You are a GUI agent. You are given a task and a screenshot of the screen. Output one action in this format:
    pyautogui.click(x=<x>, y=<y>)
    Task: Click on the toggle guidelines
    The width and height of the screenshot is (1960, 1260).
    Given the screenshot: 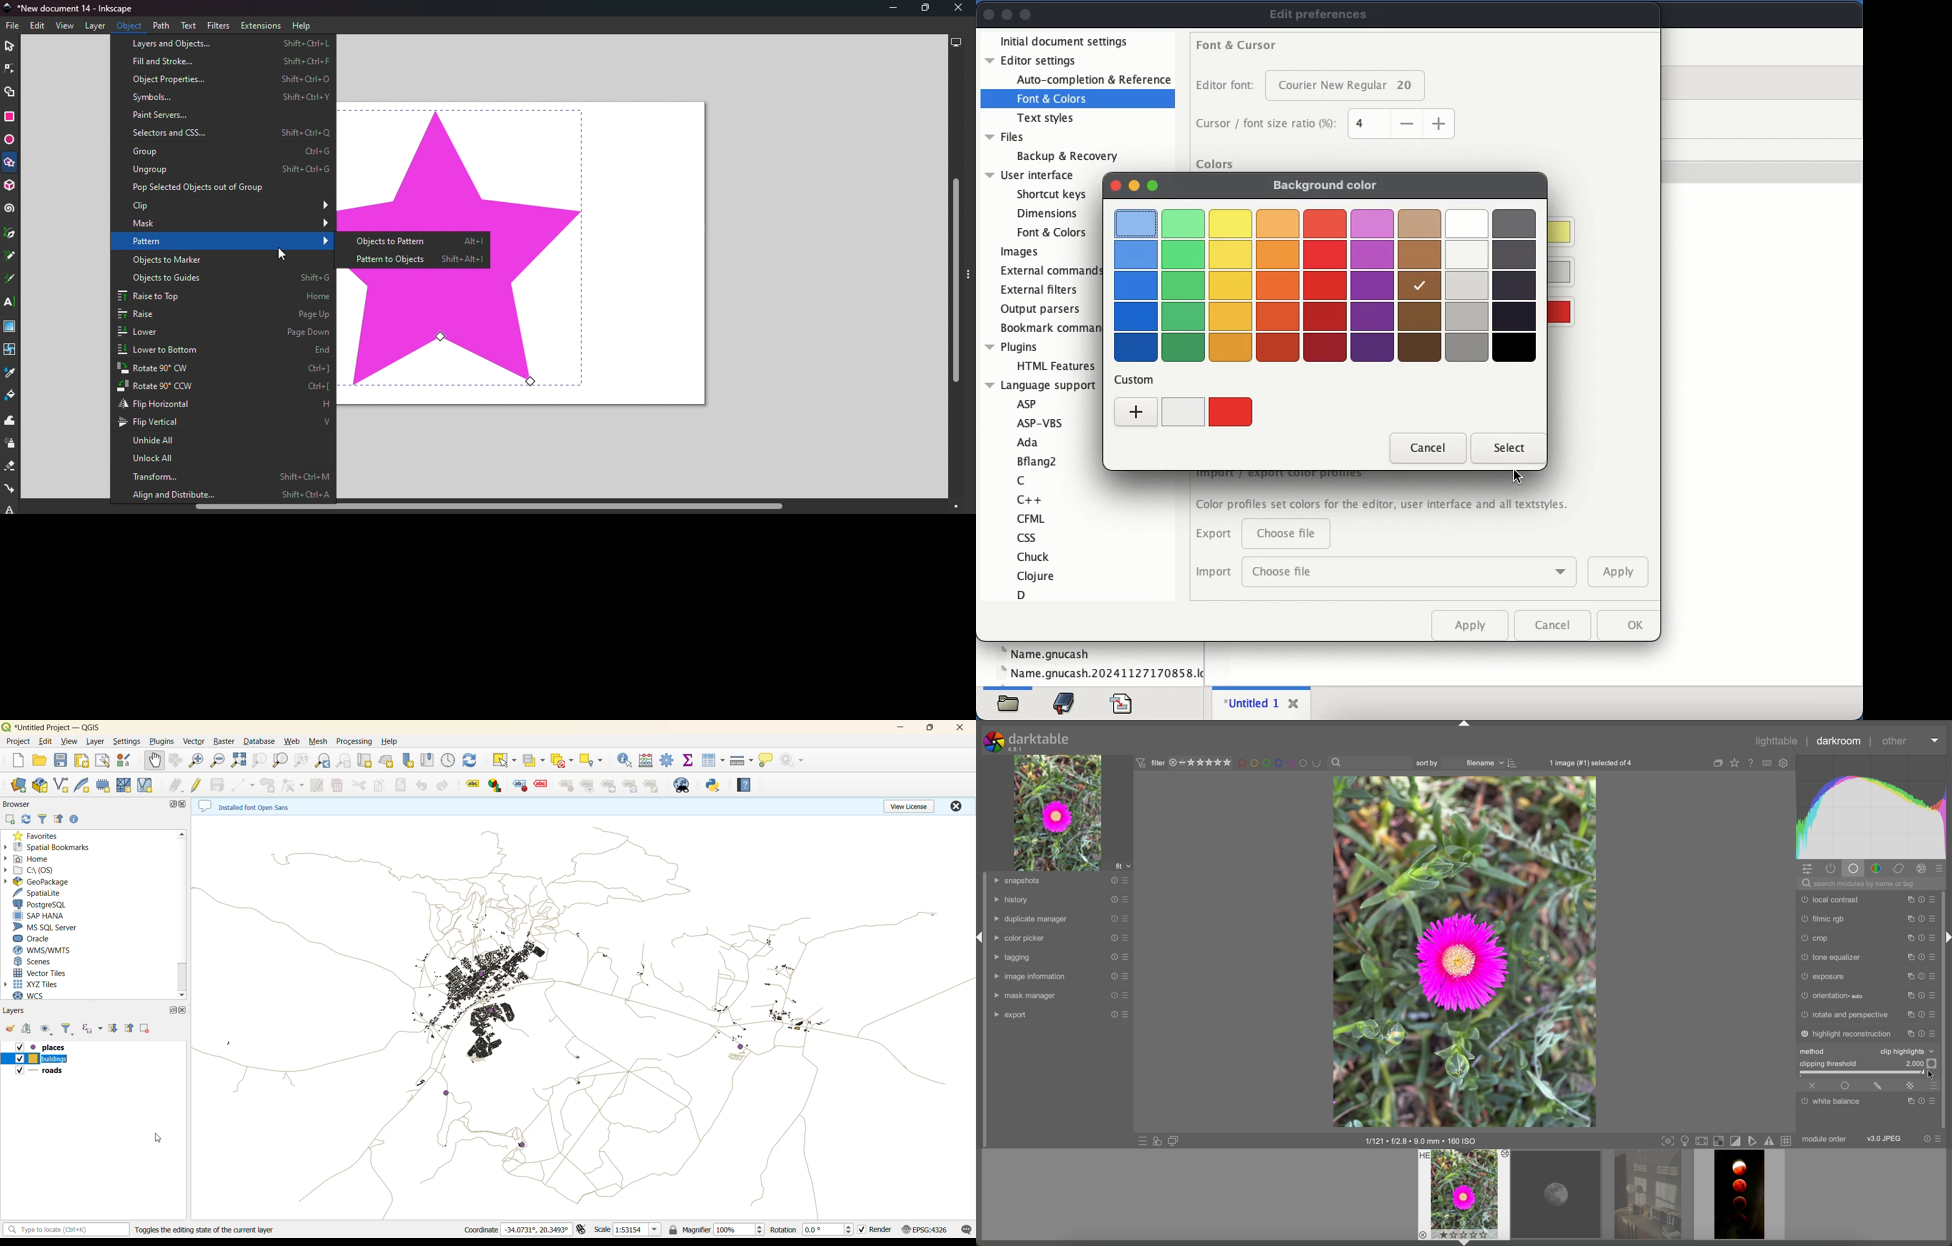 What is the action you would take?
    pyautogui.click(x=1788, y=1141)
    